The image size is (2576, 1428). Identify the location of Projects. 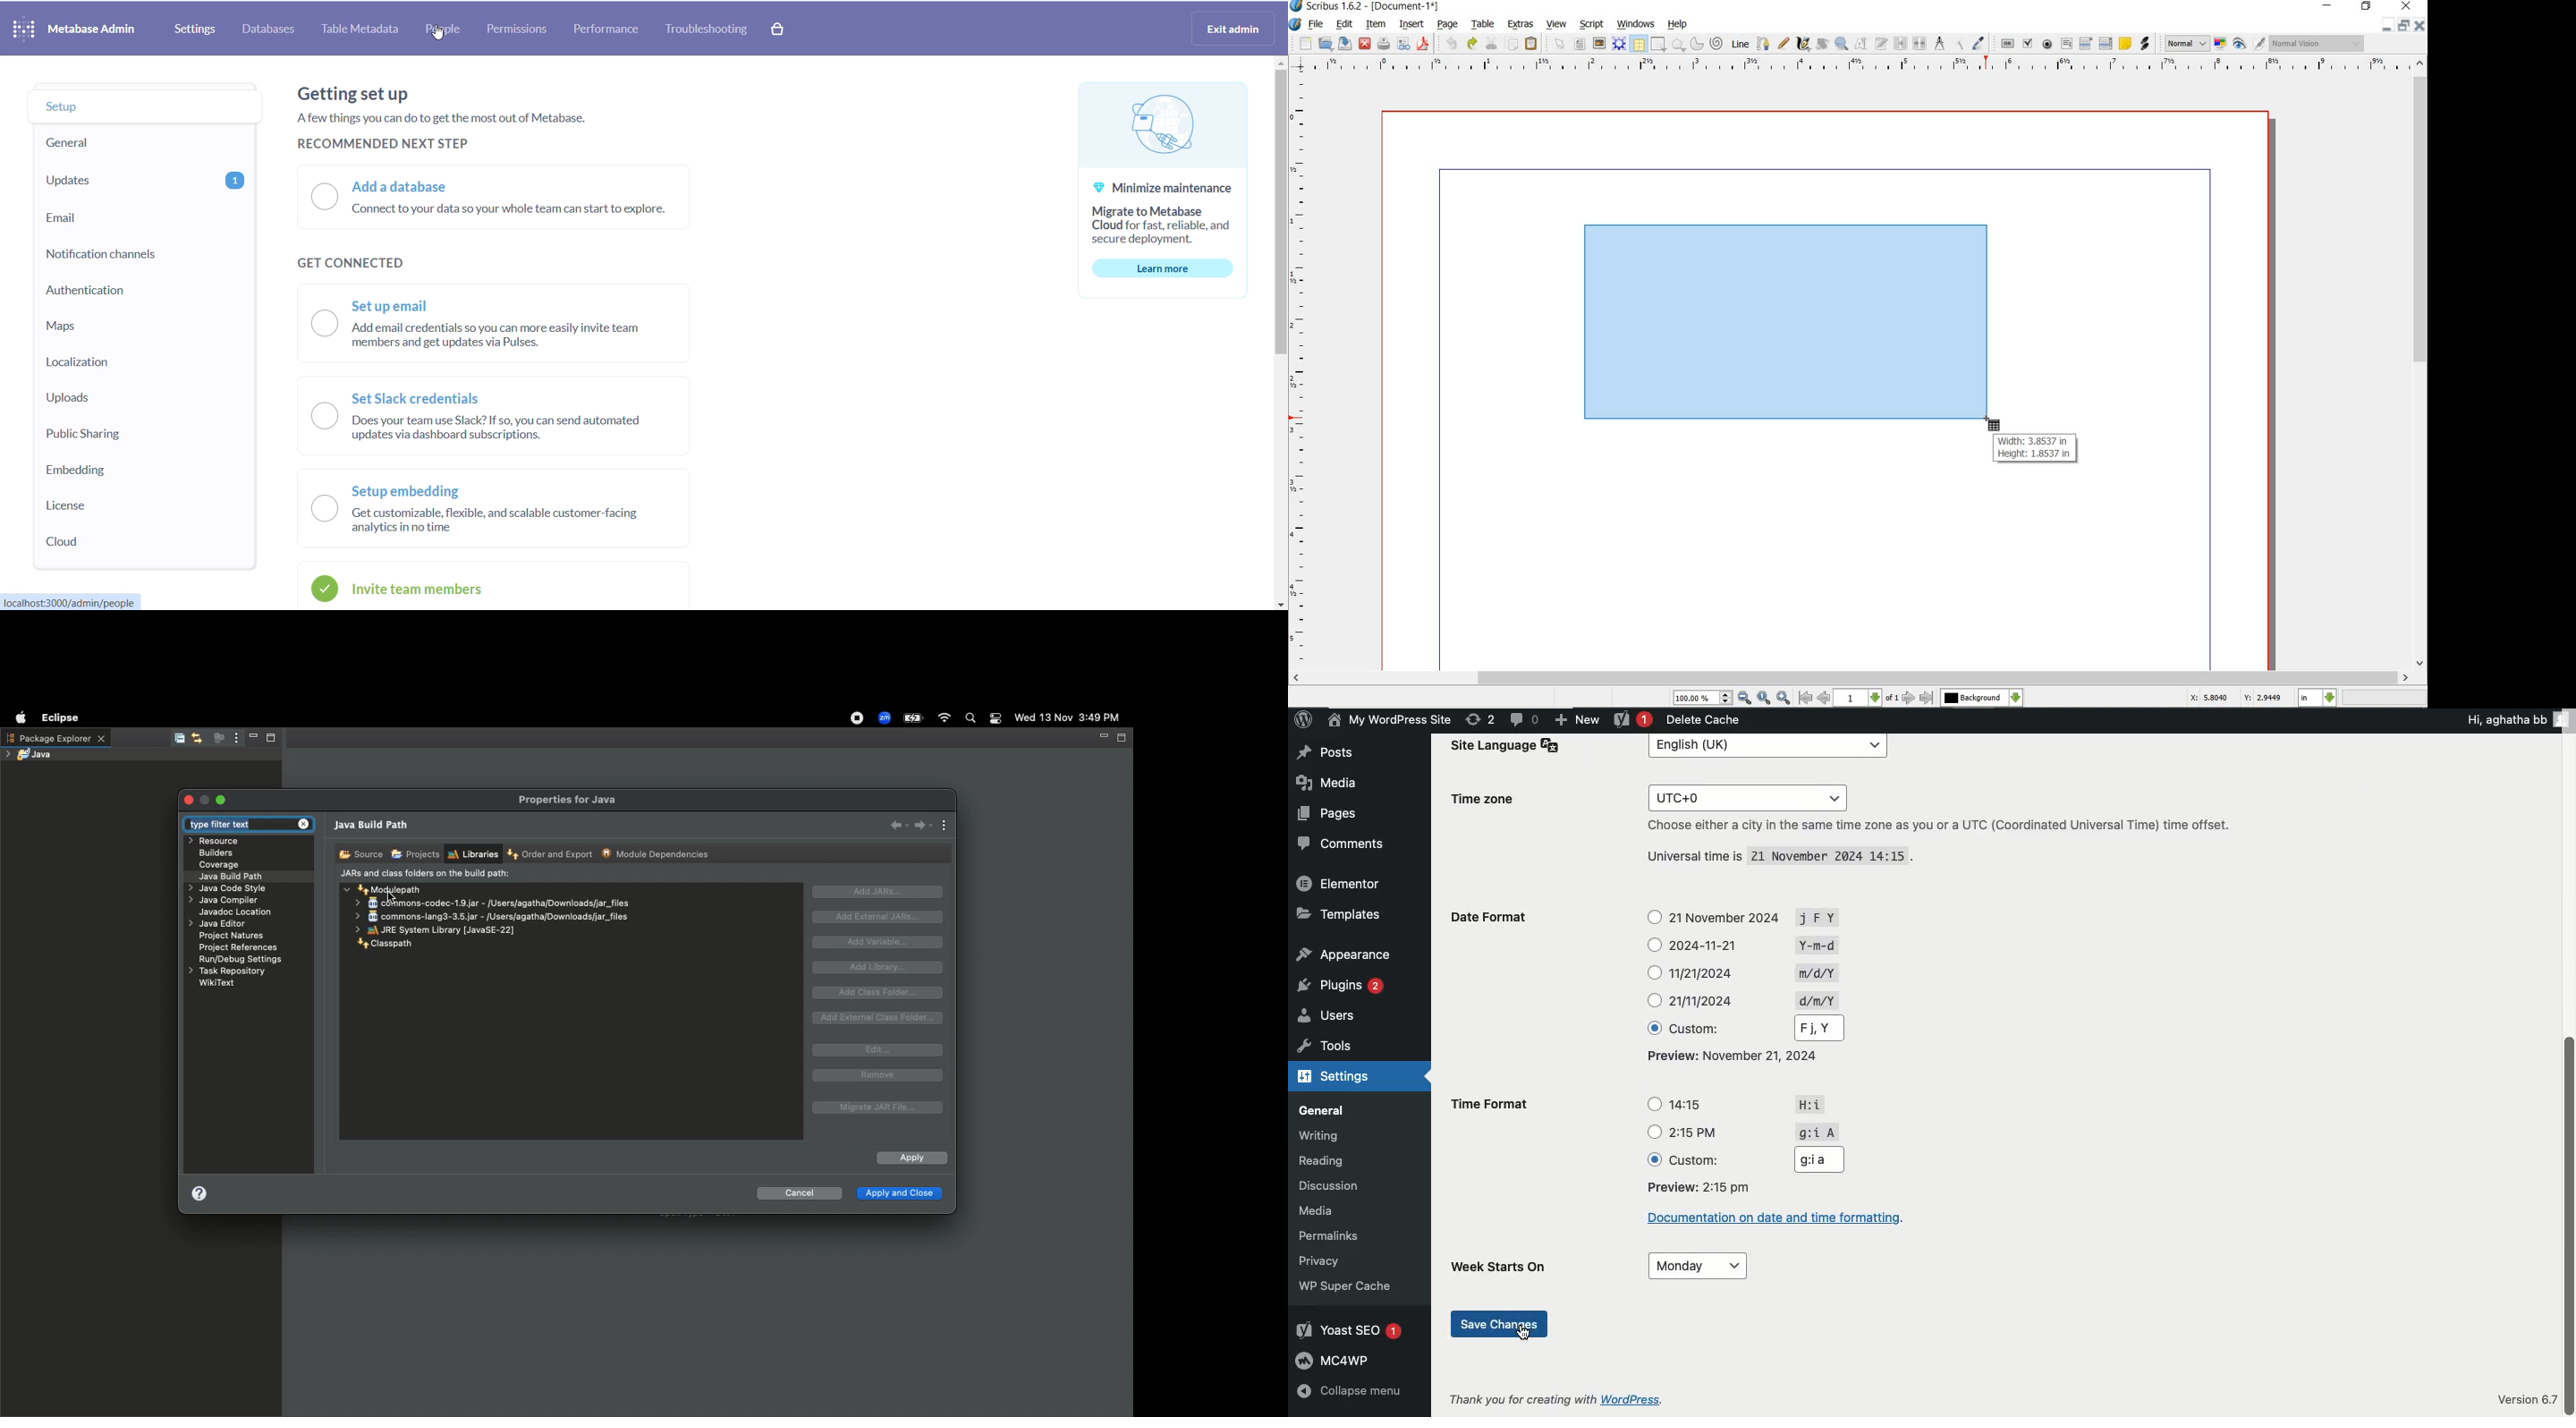
(415, 855).